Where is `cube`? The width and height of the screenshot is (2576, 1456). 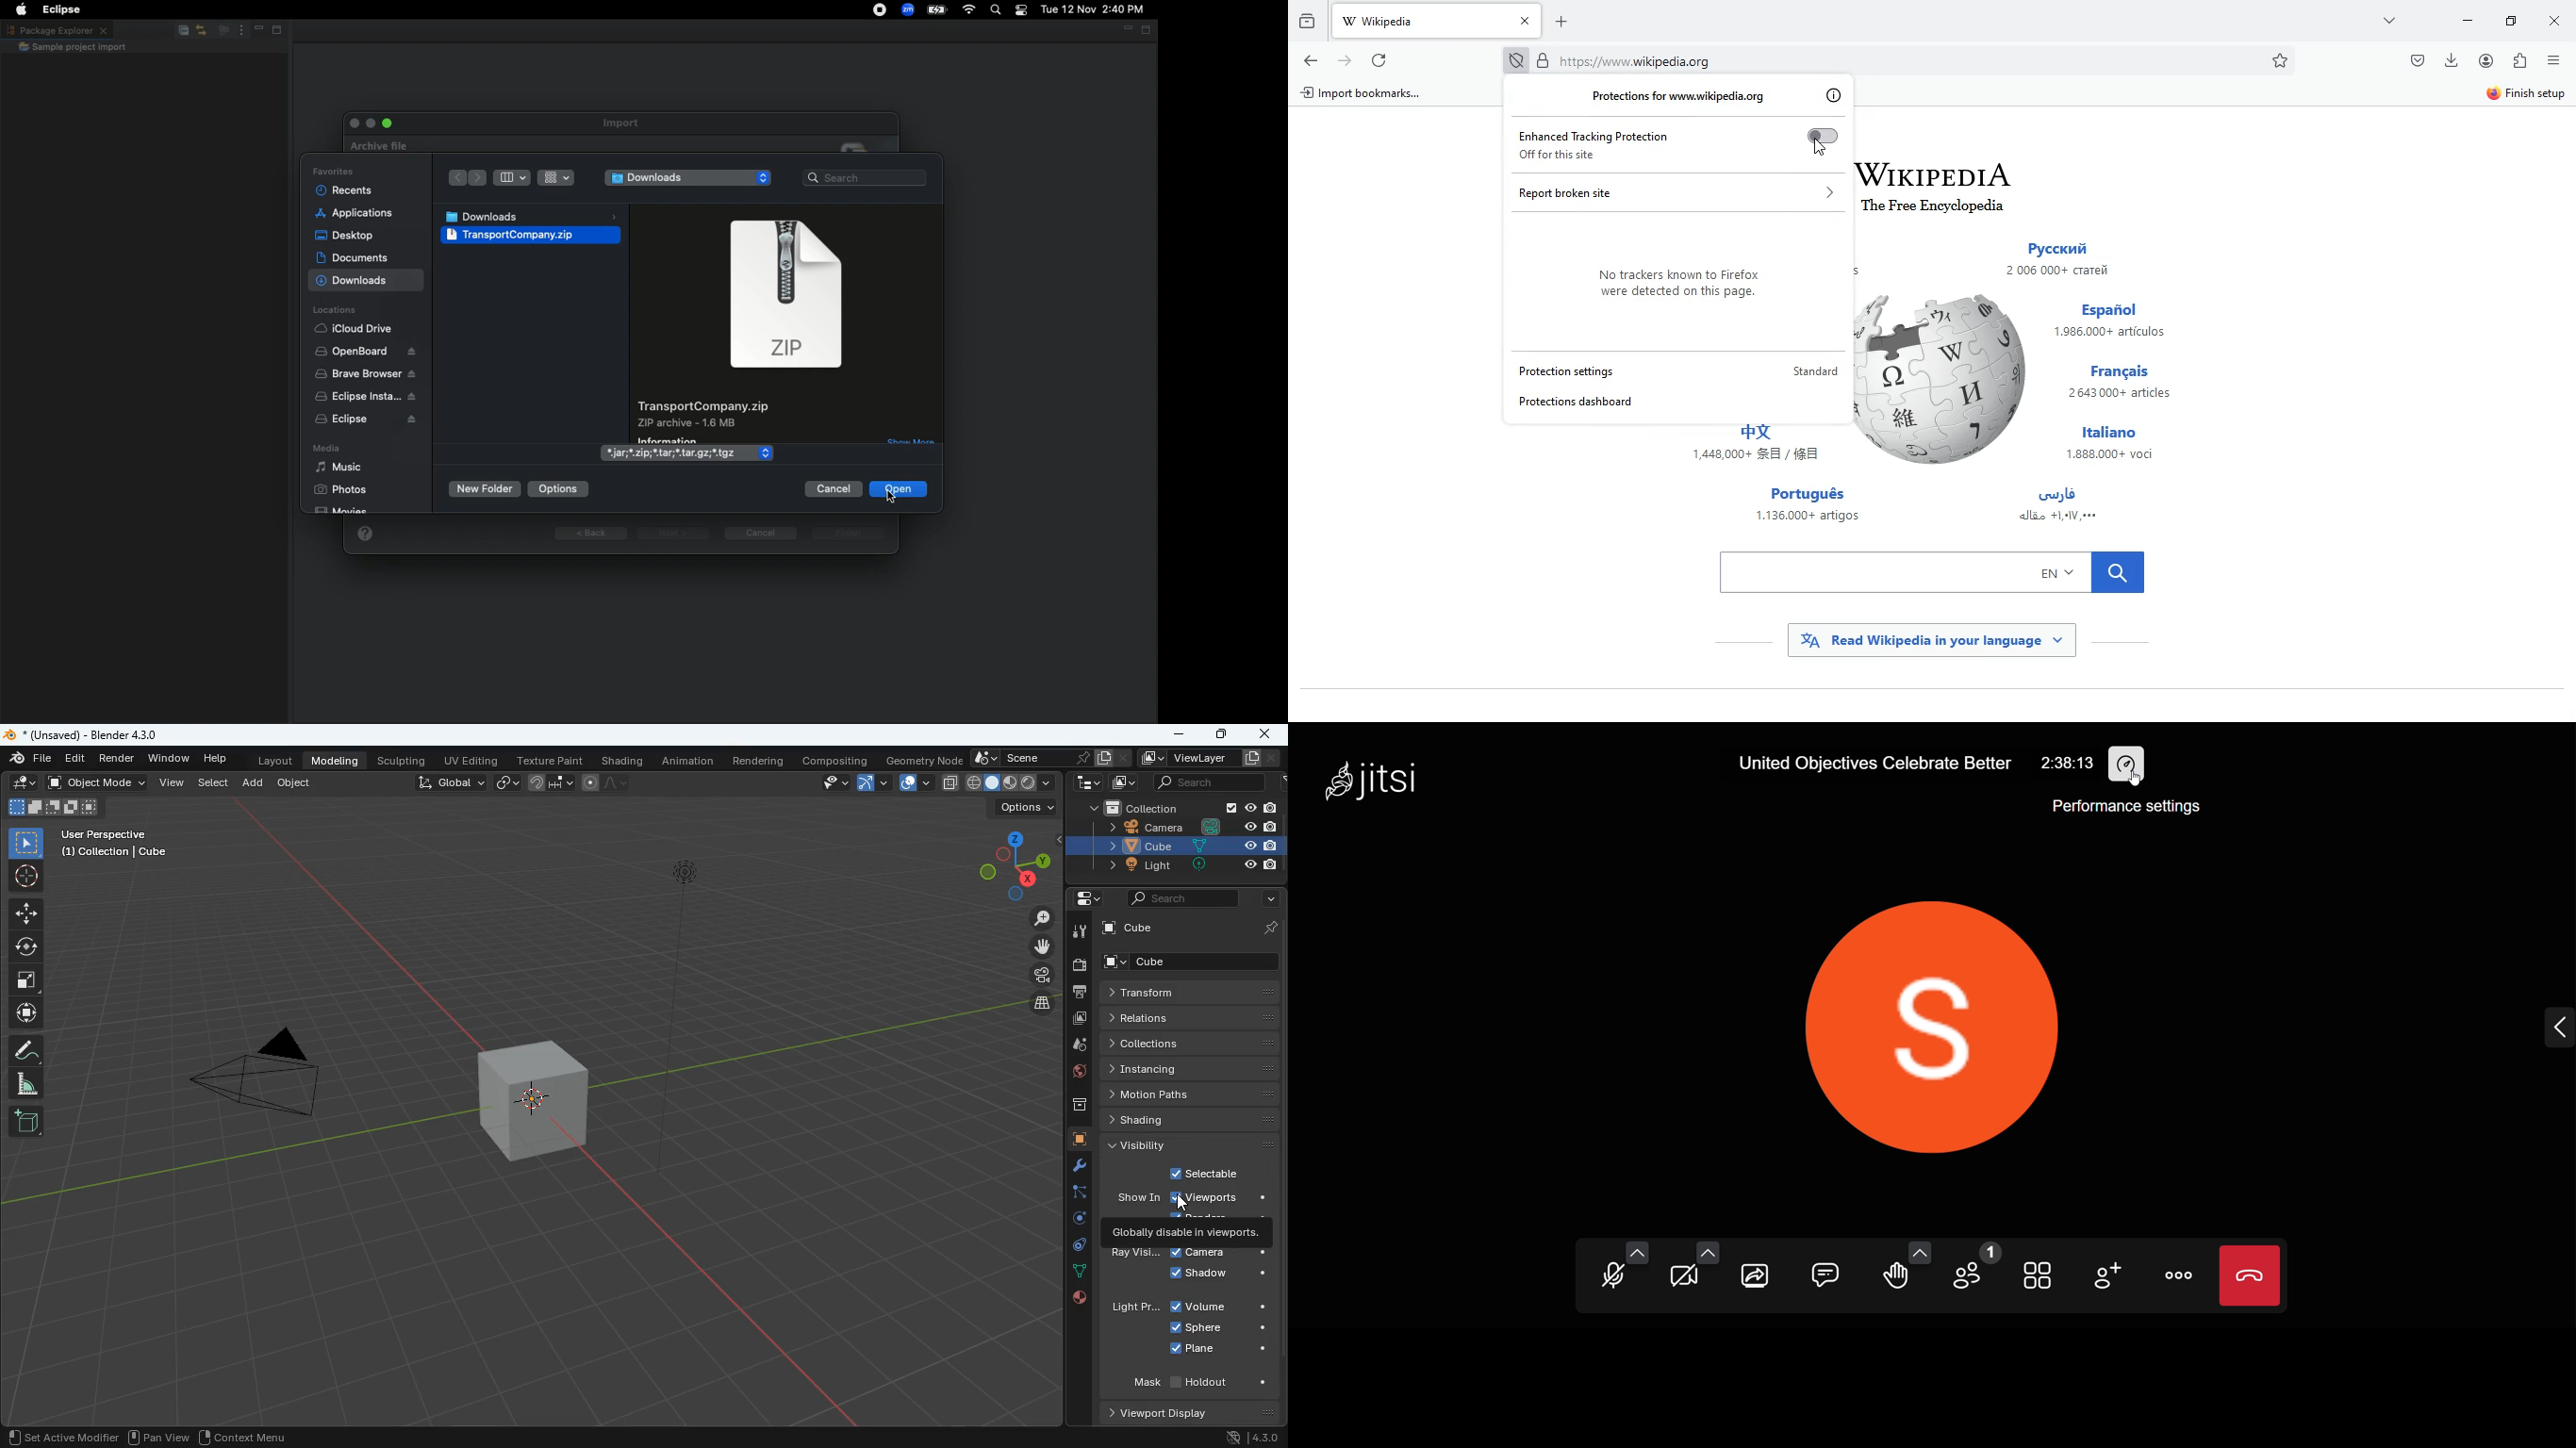 cube is located at coordinates (1128, 930).